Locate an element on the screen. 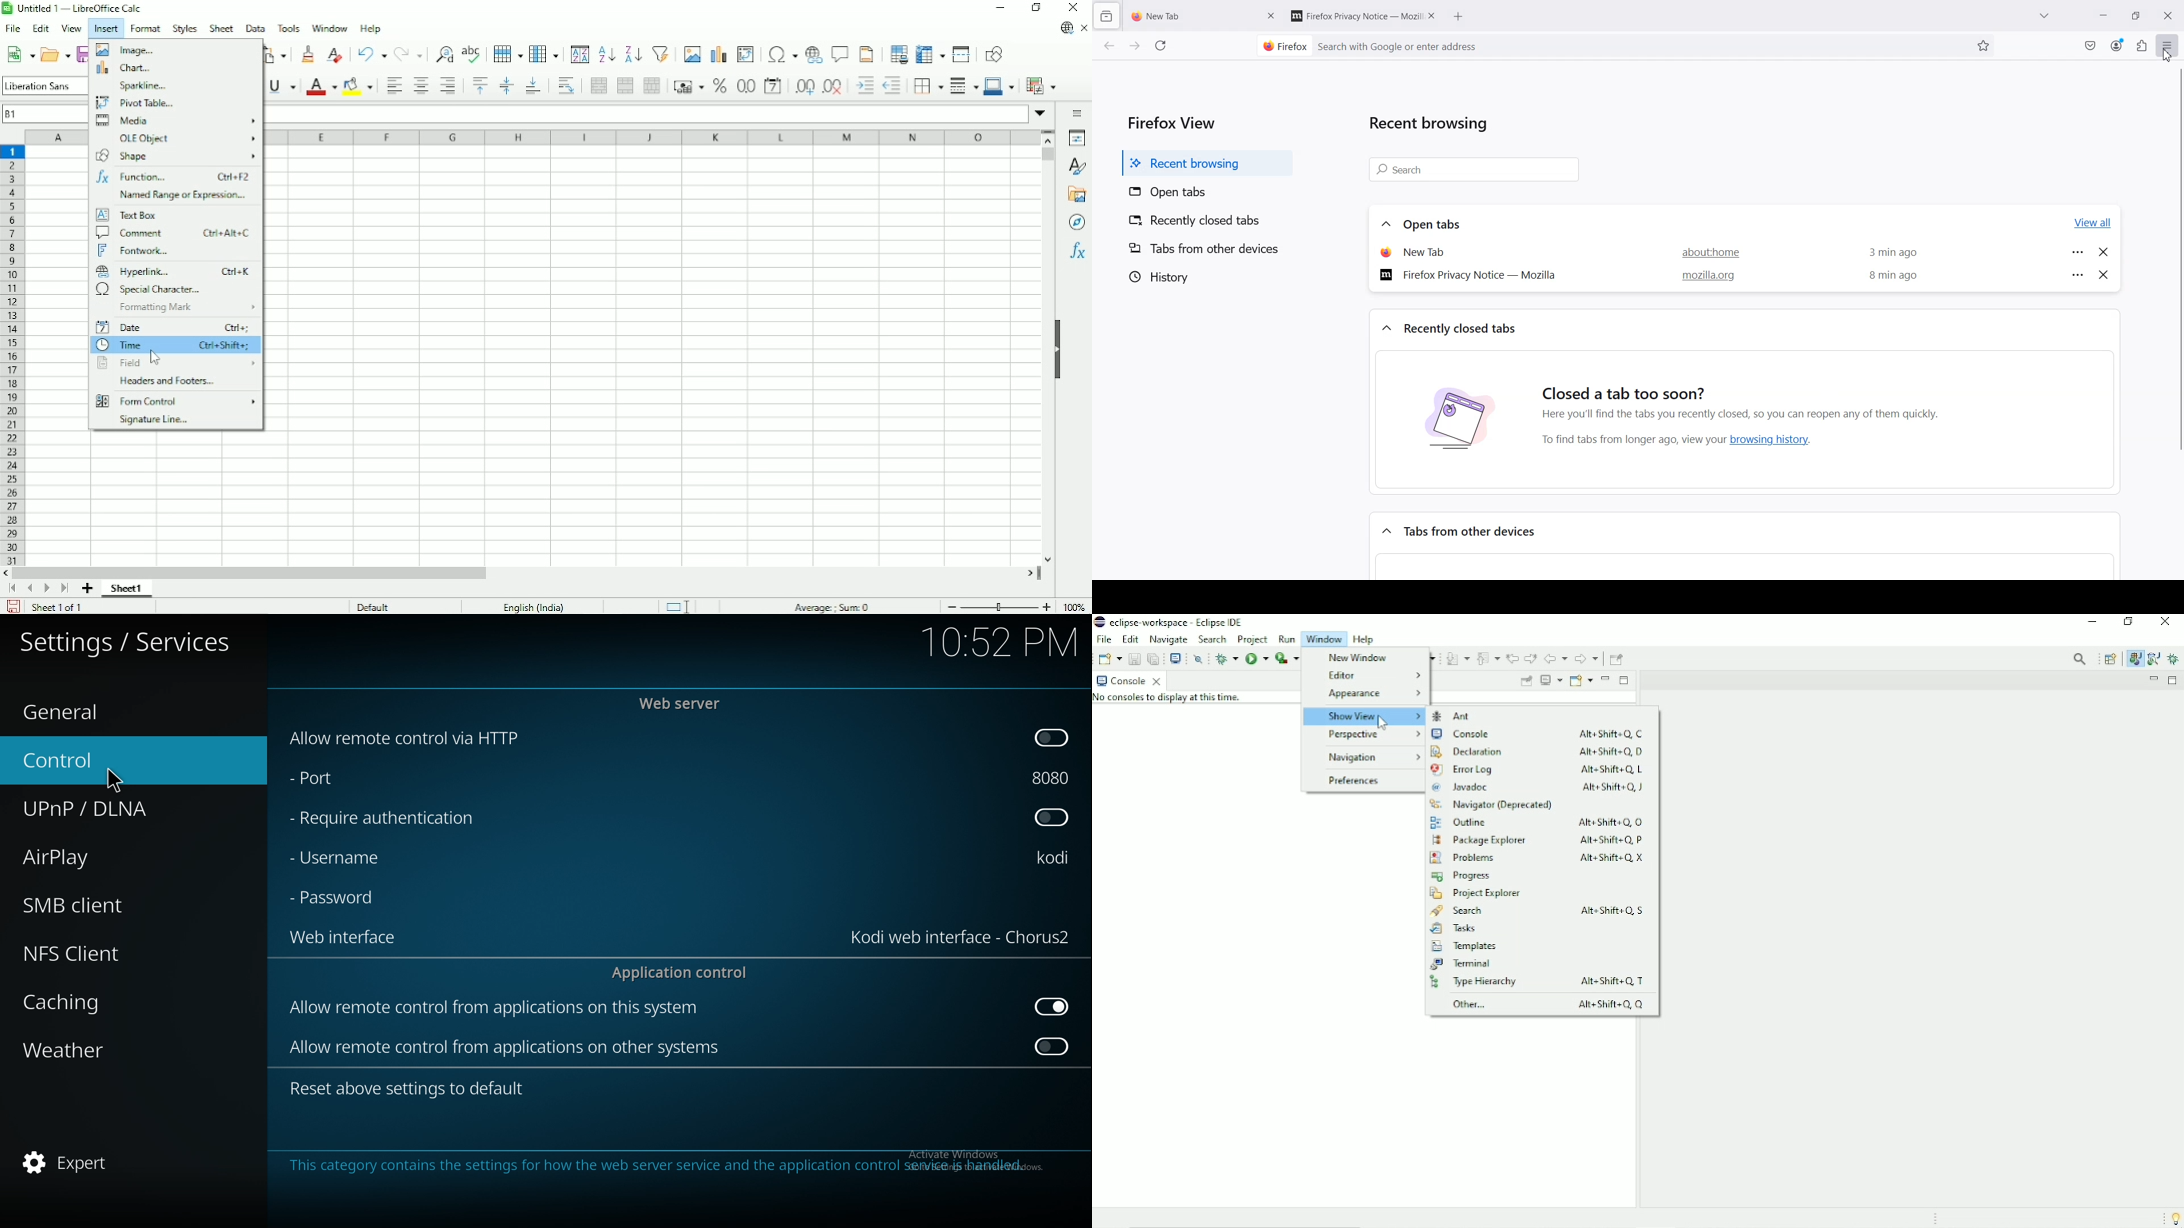 Image resolution: width=2184 pixels, height=1232 pixels. Auto filter is located at coordinates (659, 54).